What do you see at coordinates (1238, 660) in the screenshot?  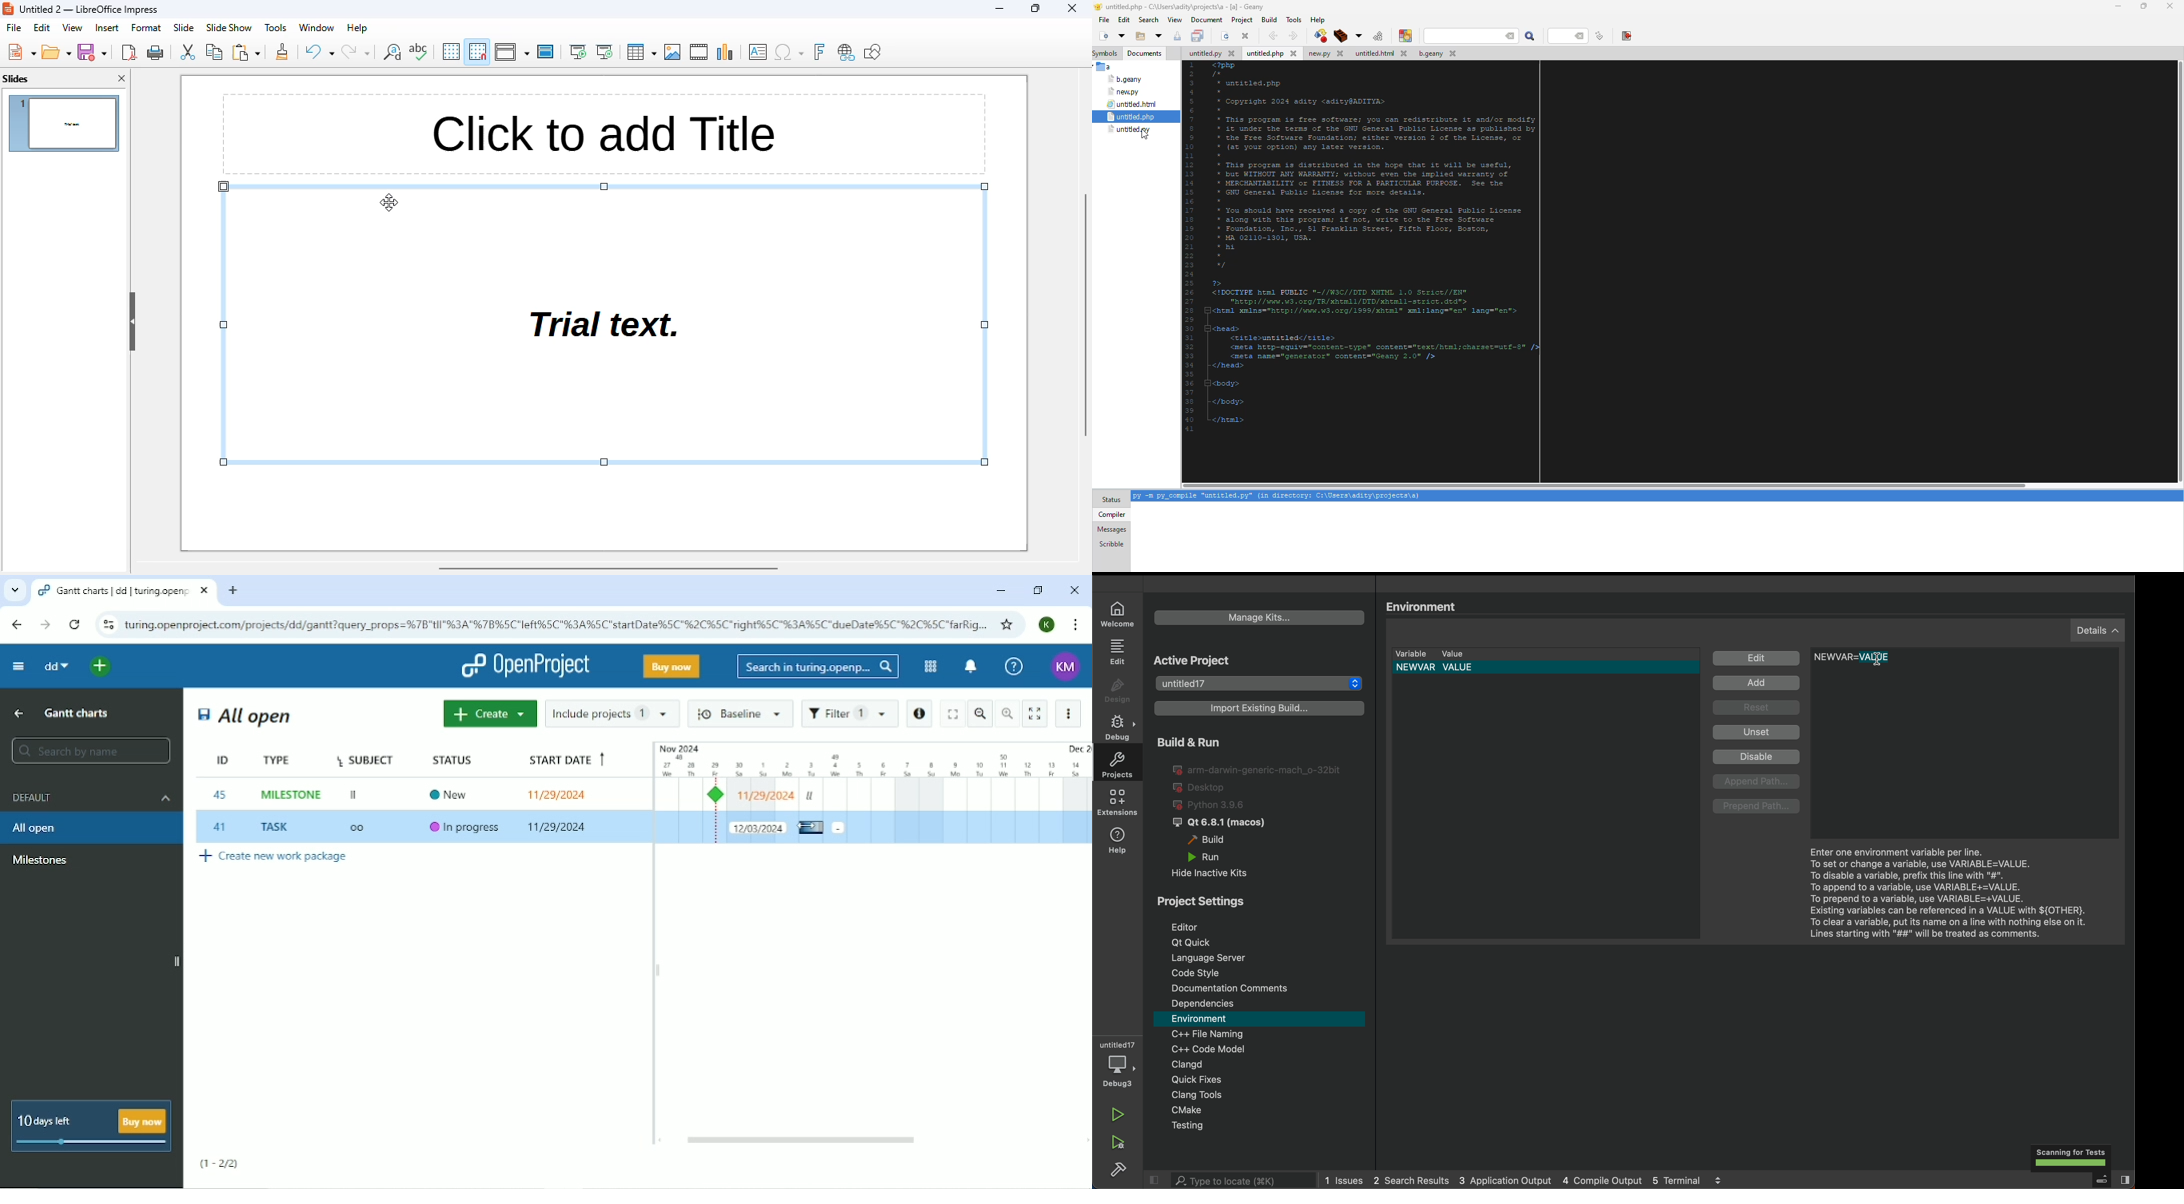 I see `Active Project` at bounding box center [1238, 660].